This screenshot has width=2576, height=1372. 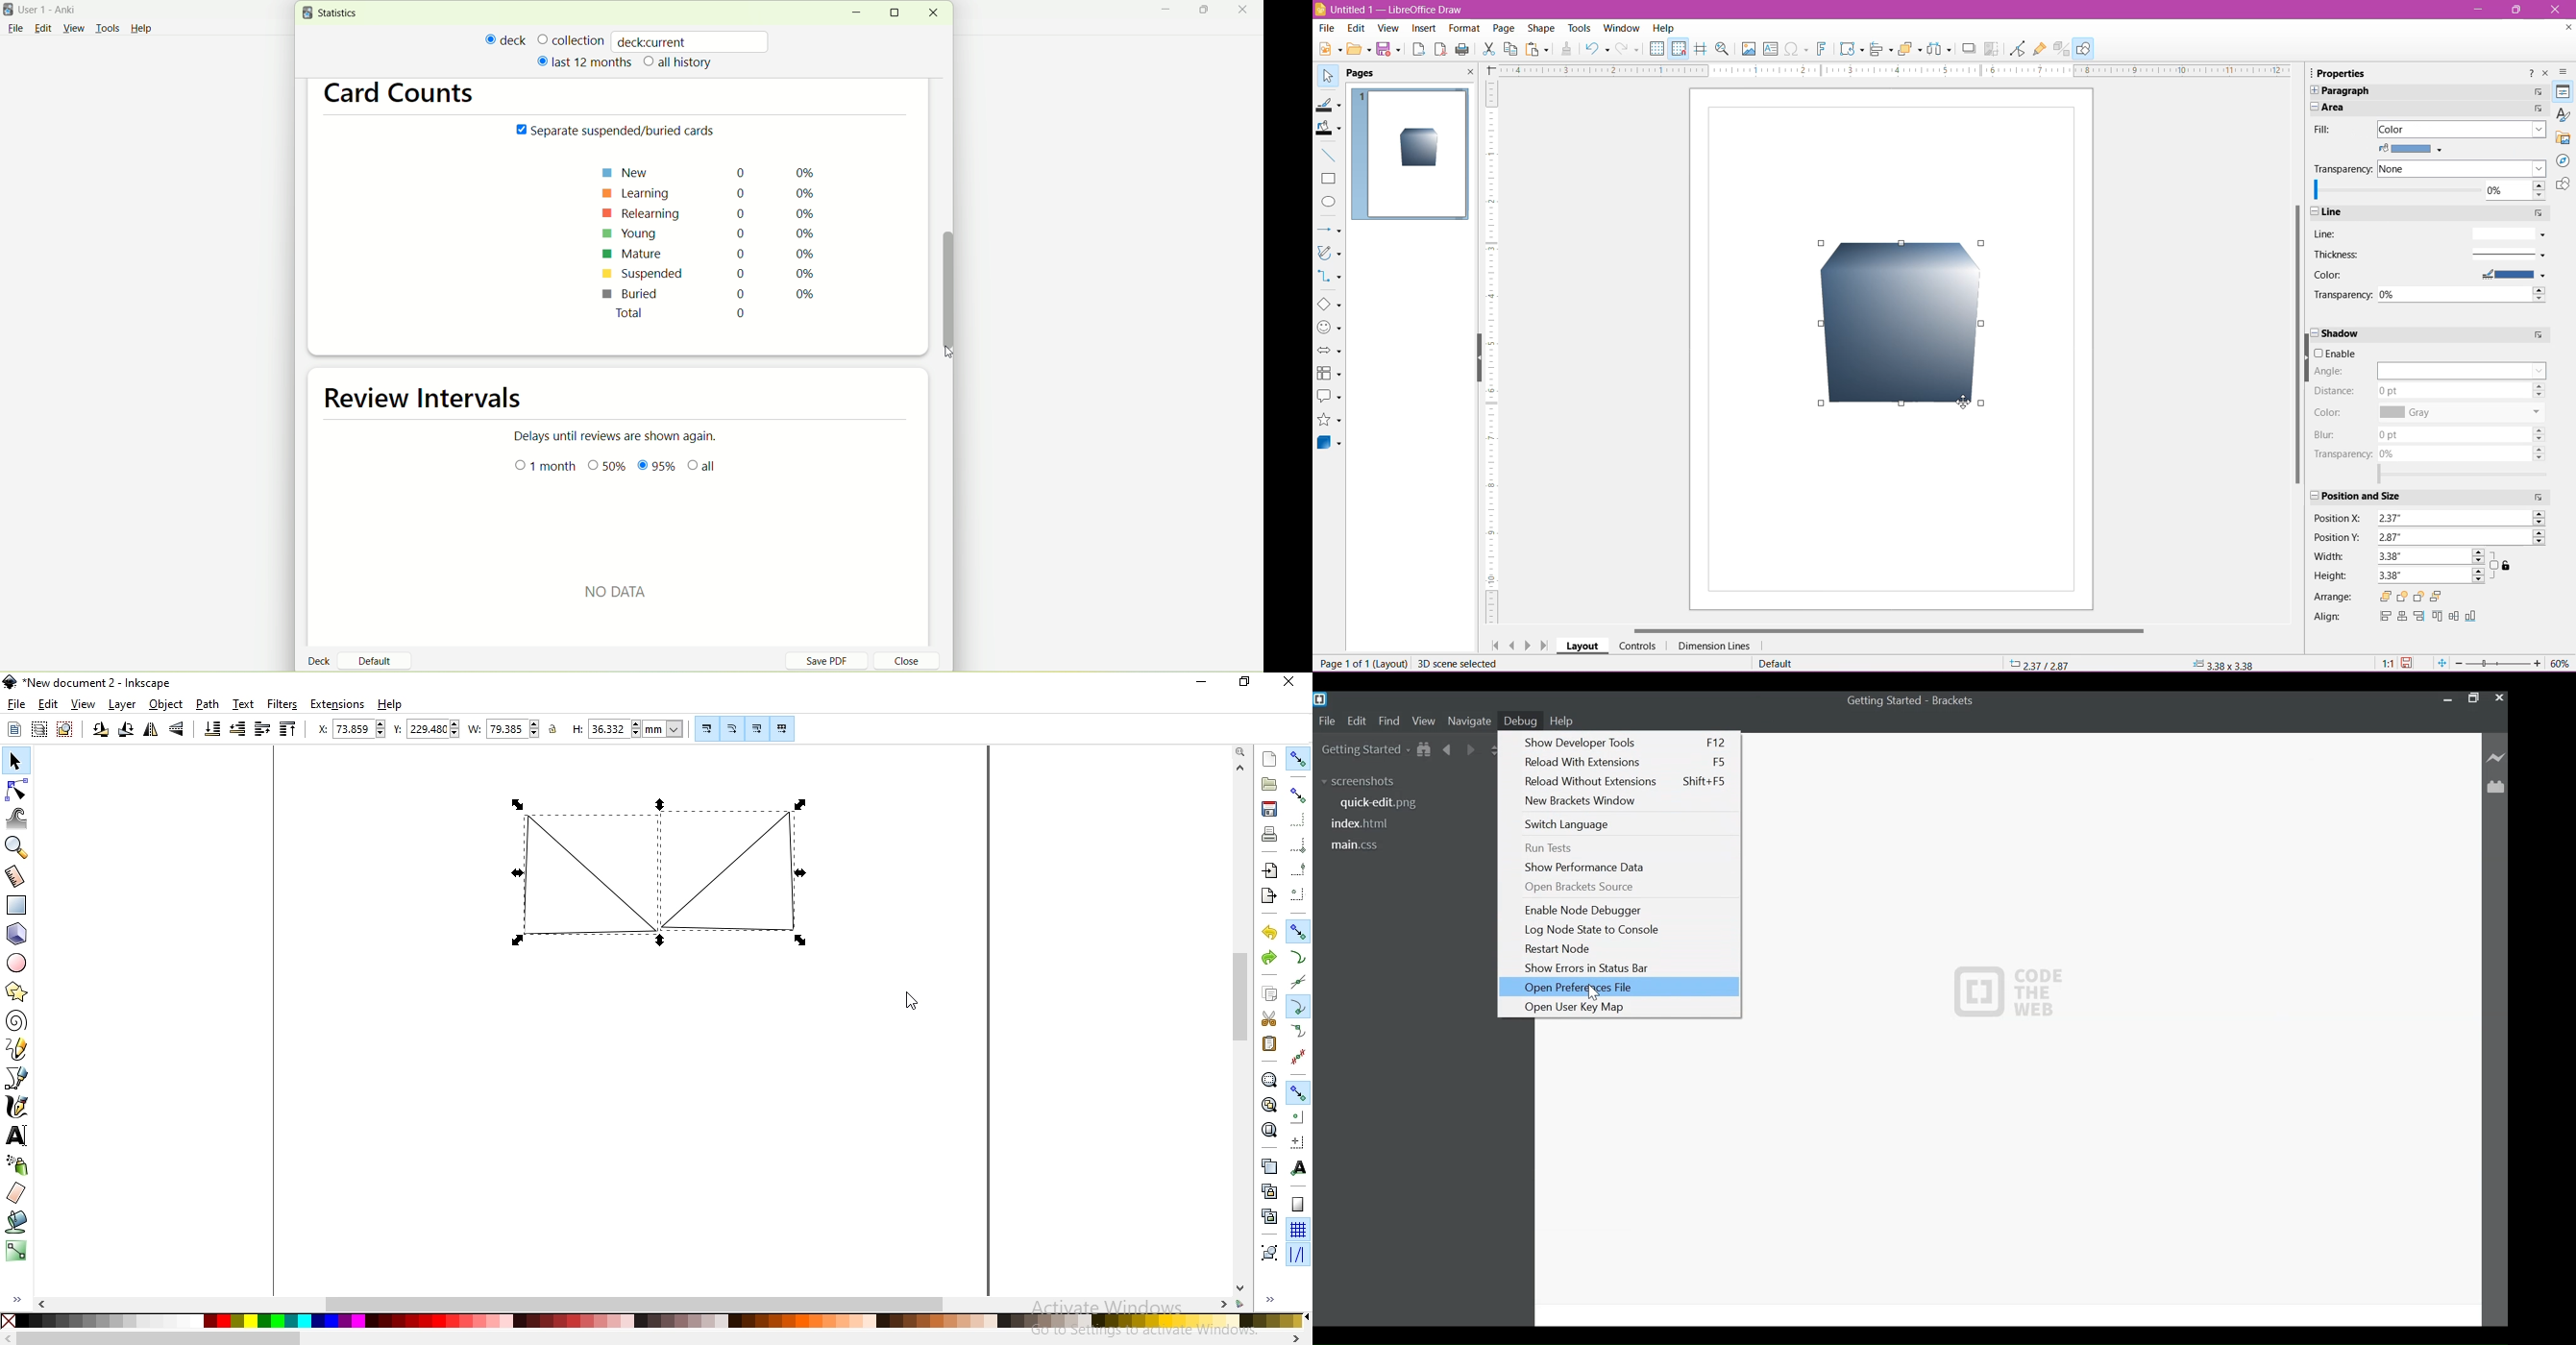 What do you see at coordinates (1909, 49) in the screenshot?
I see `Arrange` at bounding box center [1909, 49].